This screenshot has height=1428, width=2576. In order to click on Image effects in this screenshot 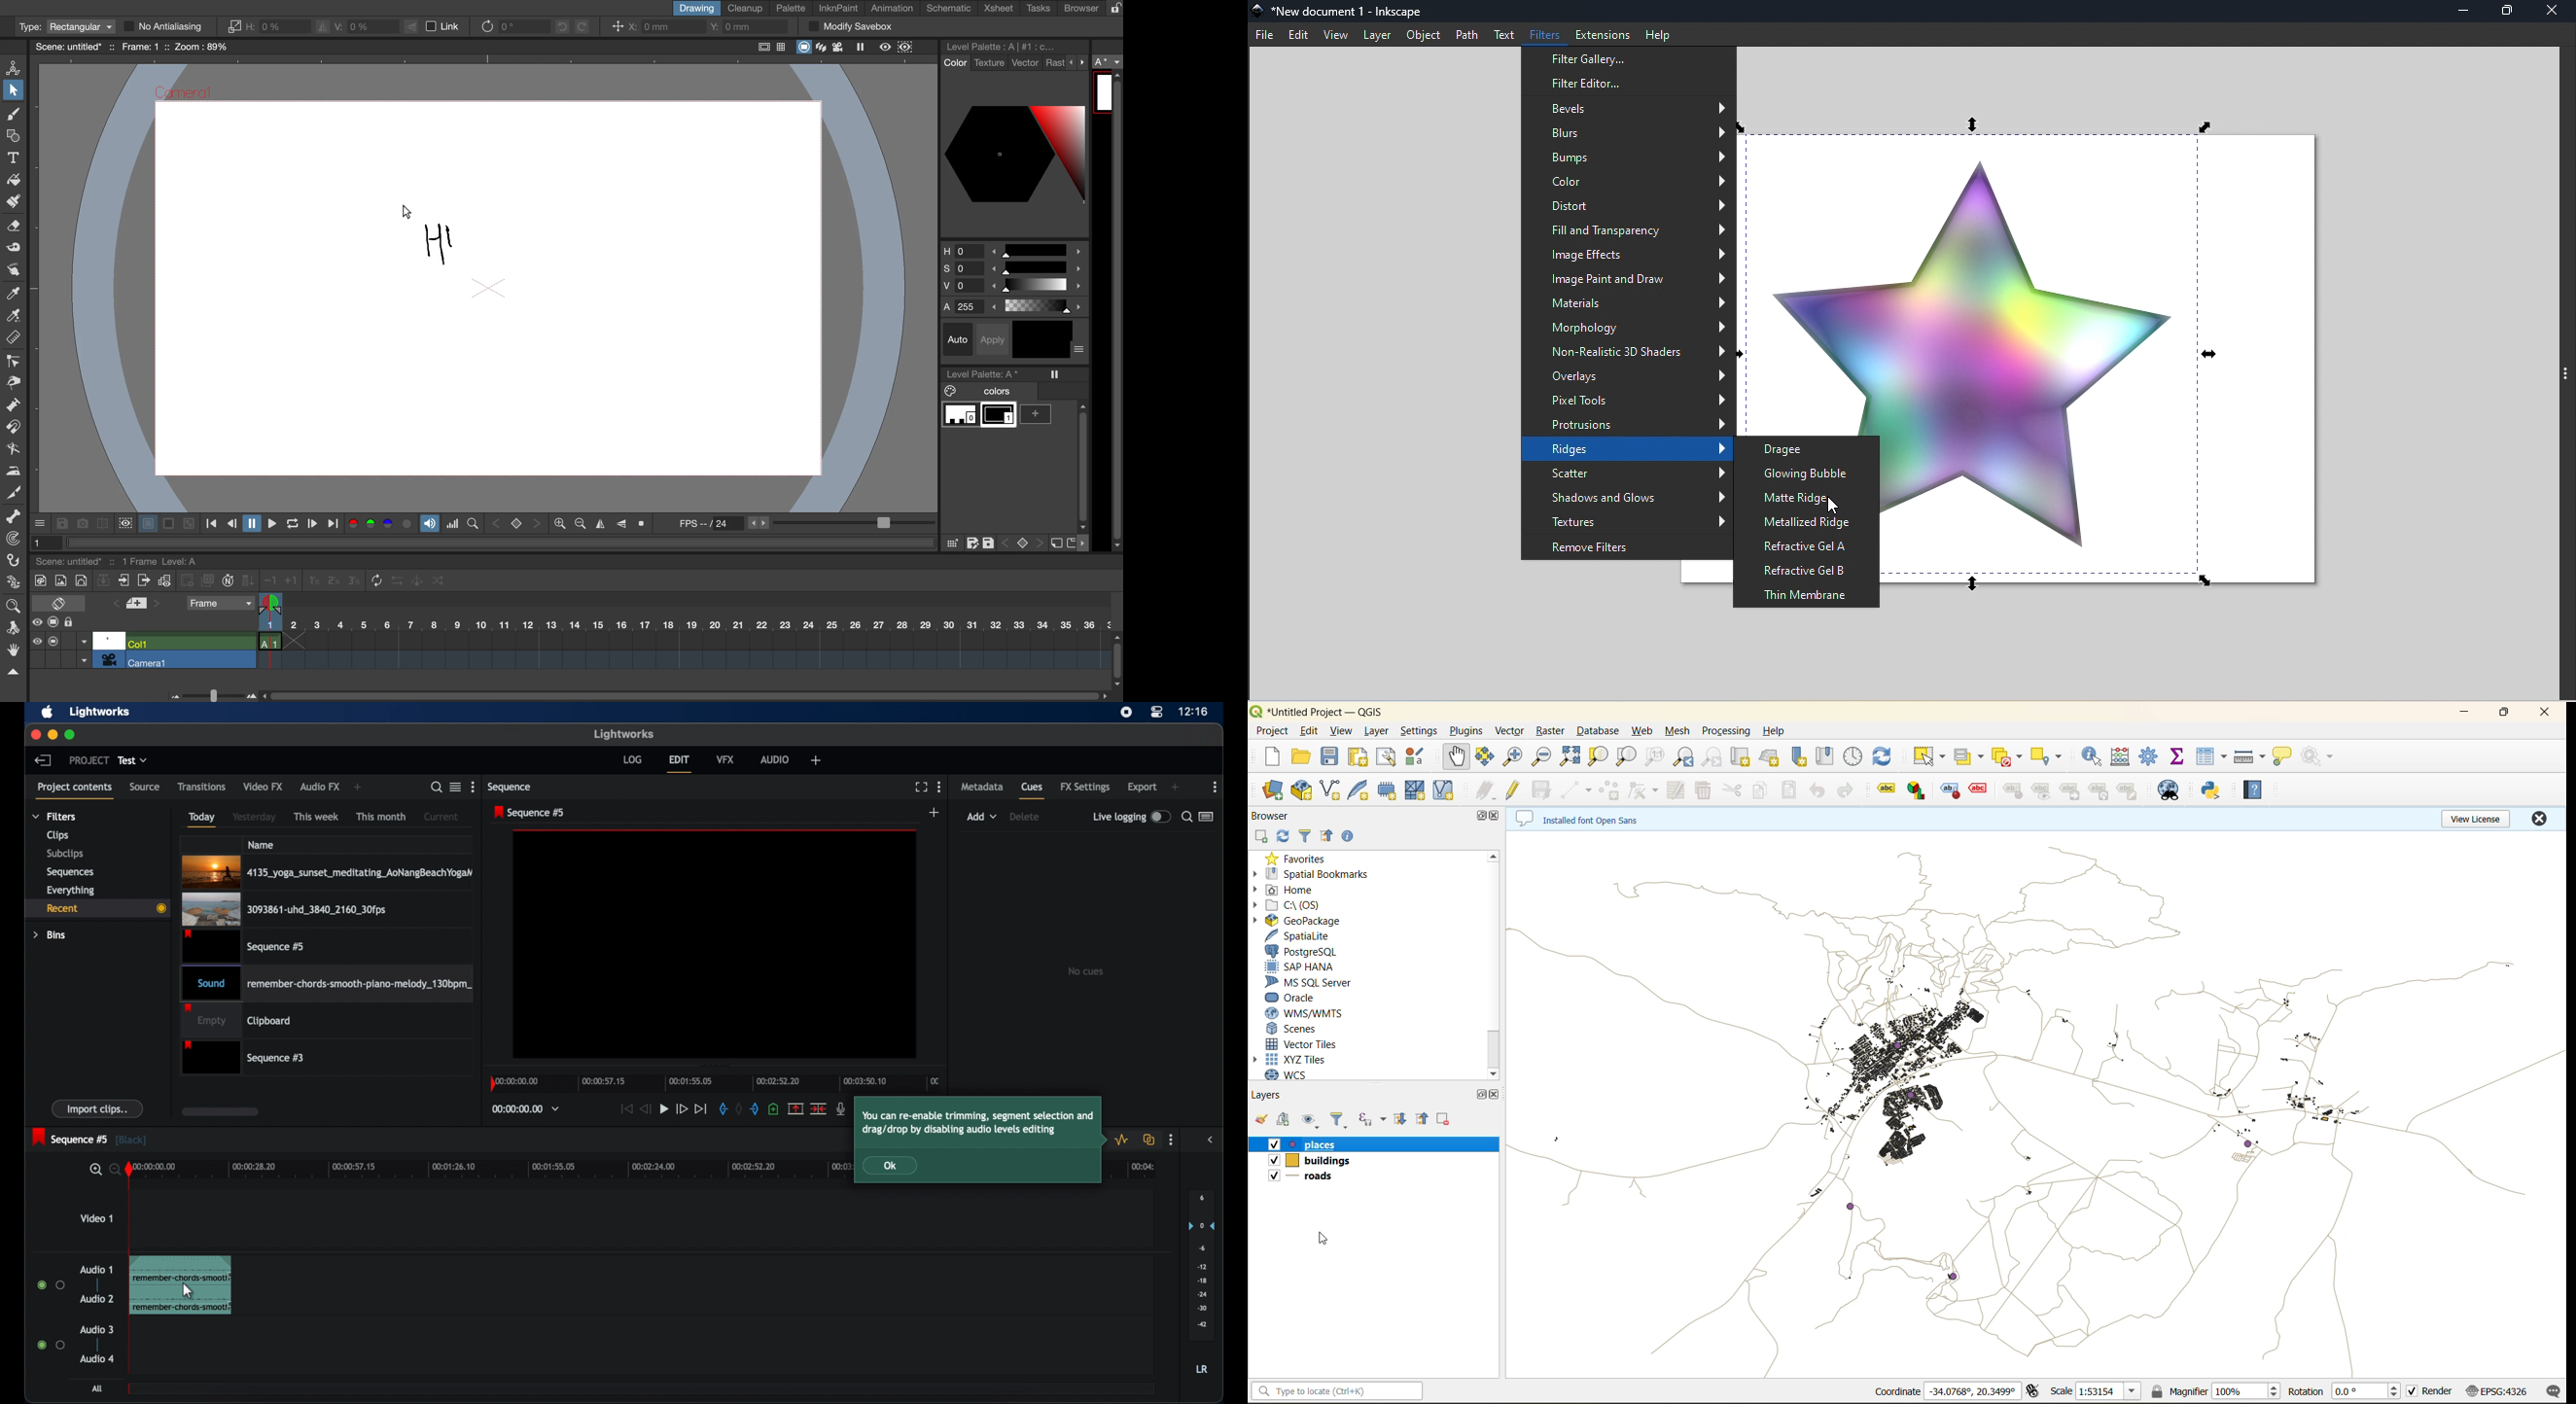, I will do `click(1629, 257)`.